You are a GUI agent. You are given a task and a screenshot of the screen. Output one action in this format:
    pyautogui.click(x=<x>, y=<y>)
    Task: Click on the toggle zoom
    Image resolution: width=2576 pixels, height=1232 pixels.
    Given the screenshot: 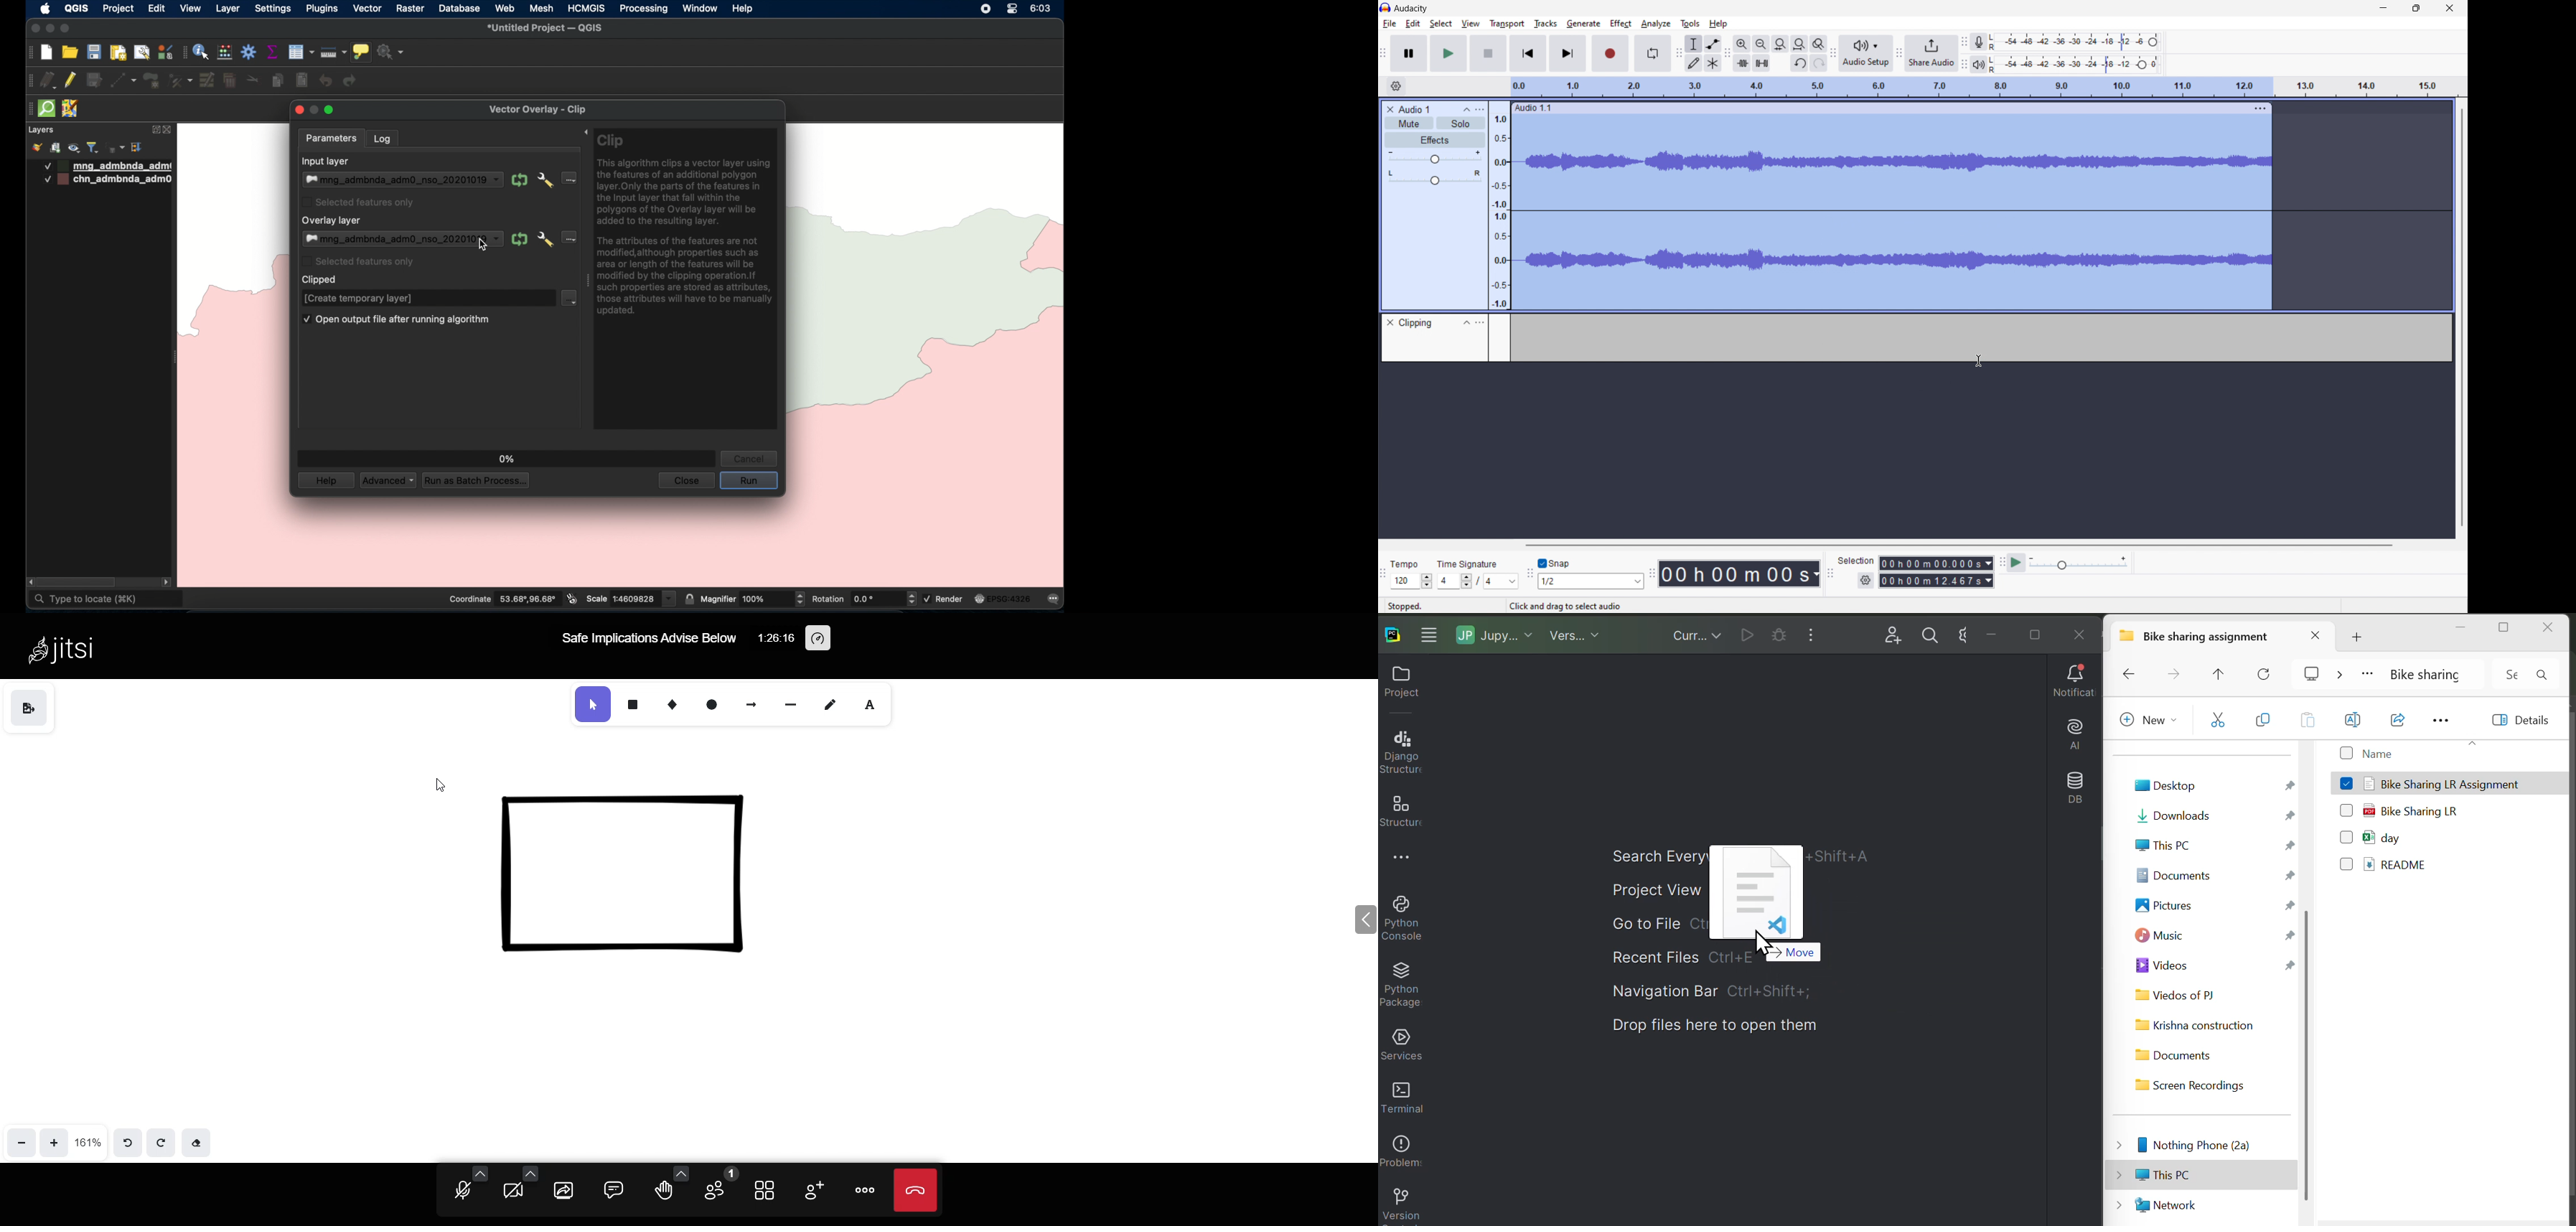 What is the action you would take?
    pyautogui.click(x=1818, y=44)
    